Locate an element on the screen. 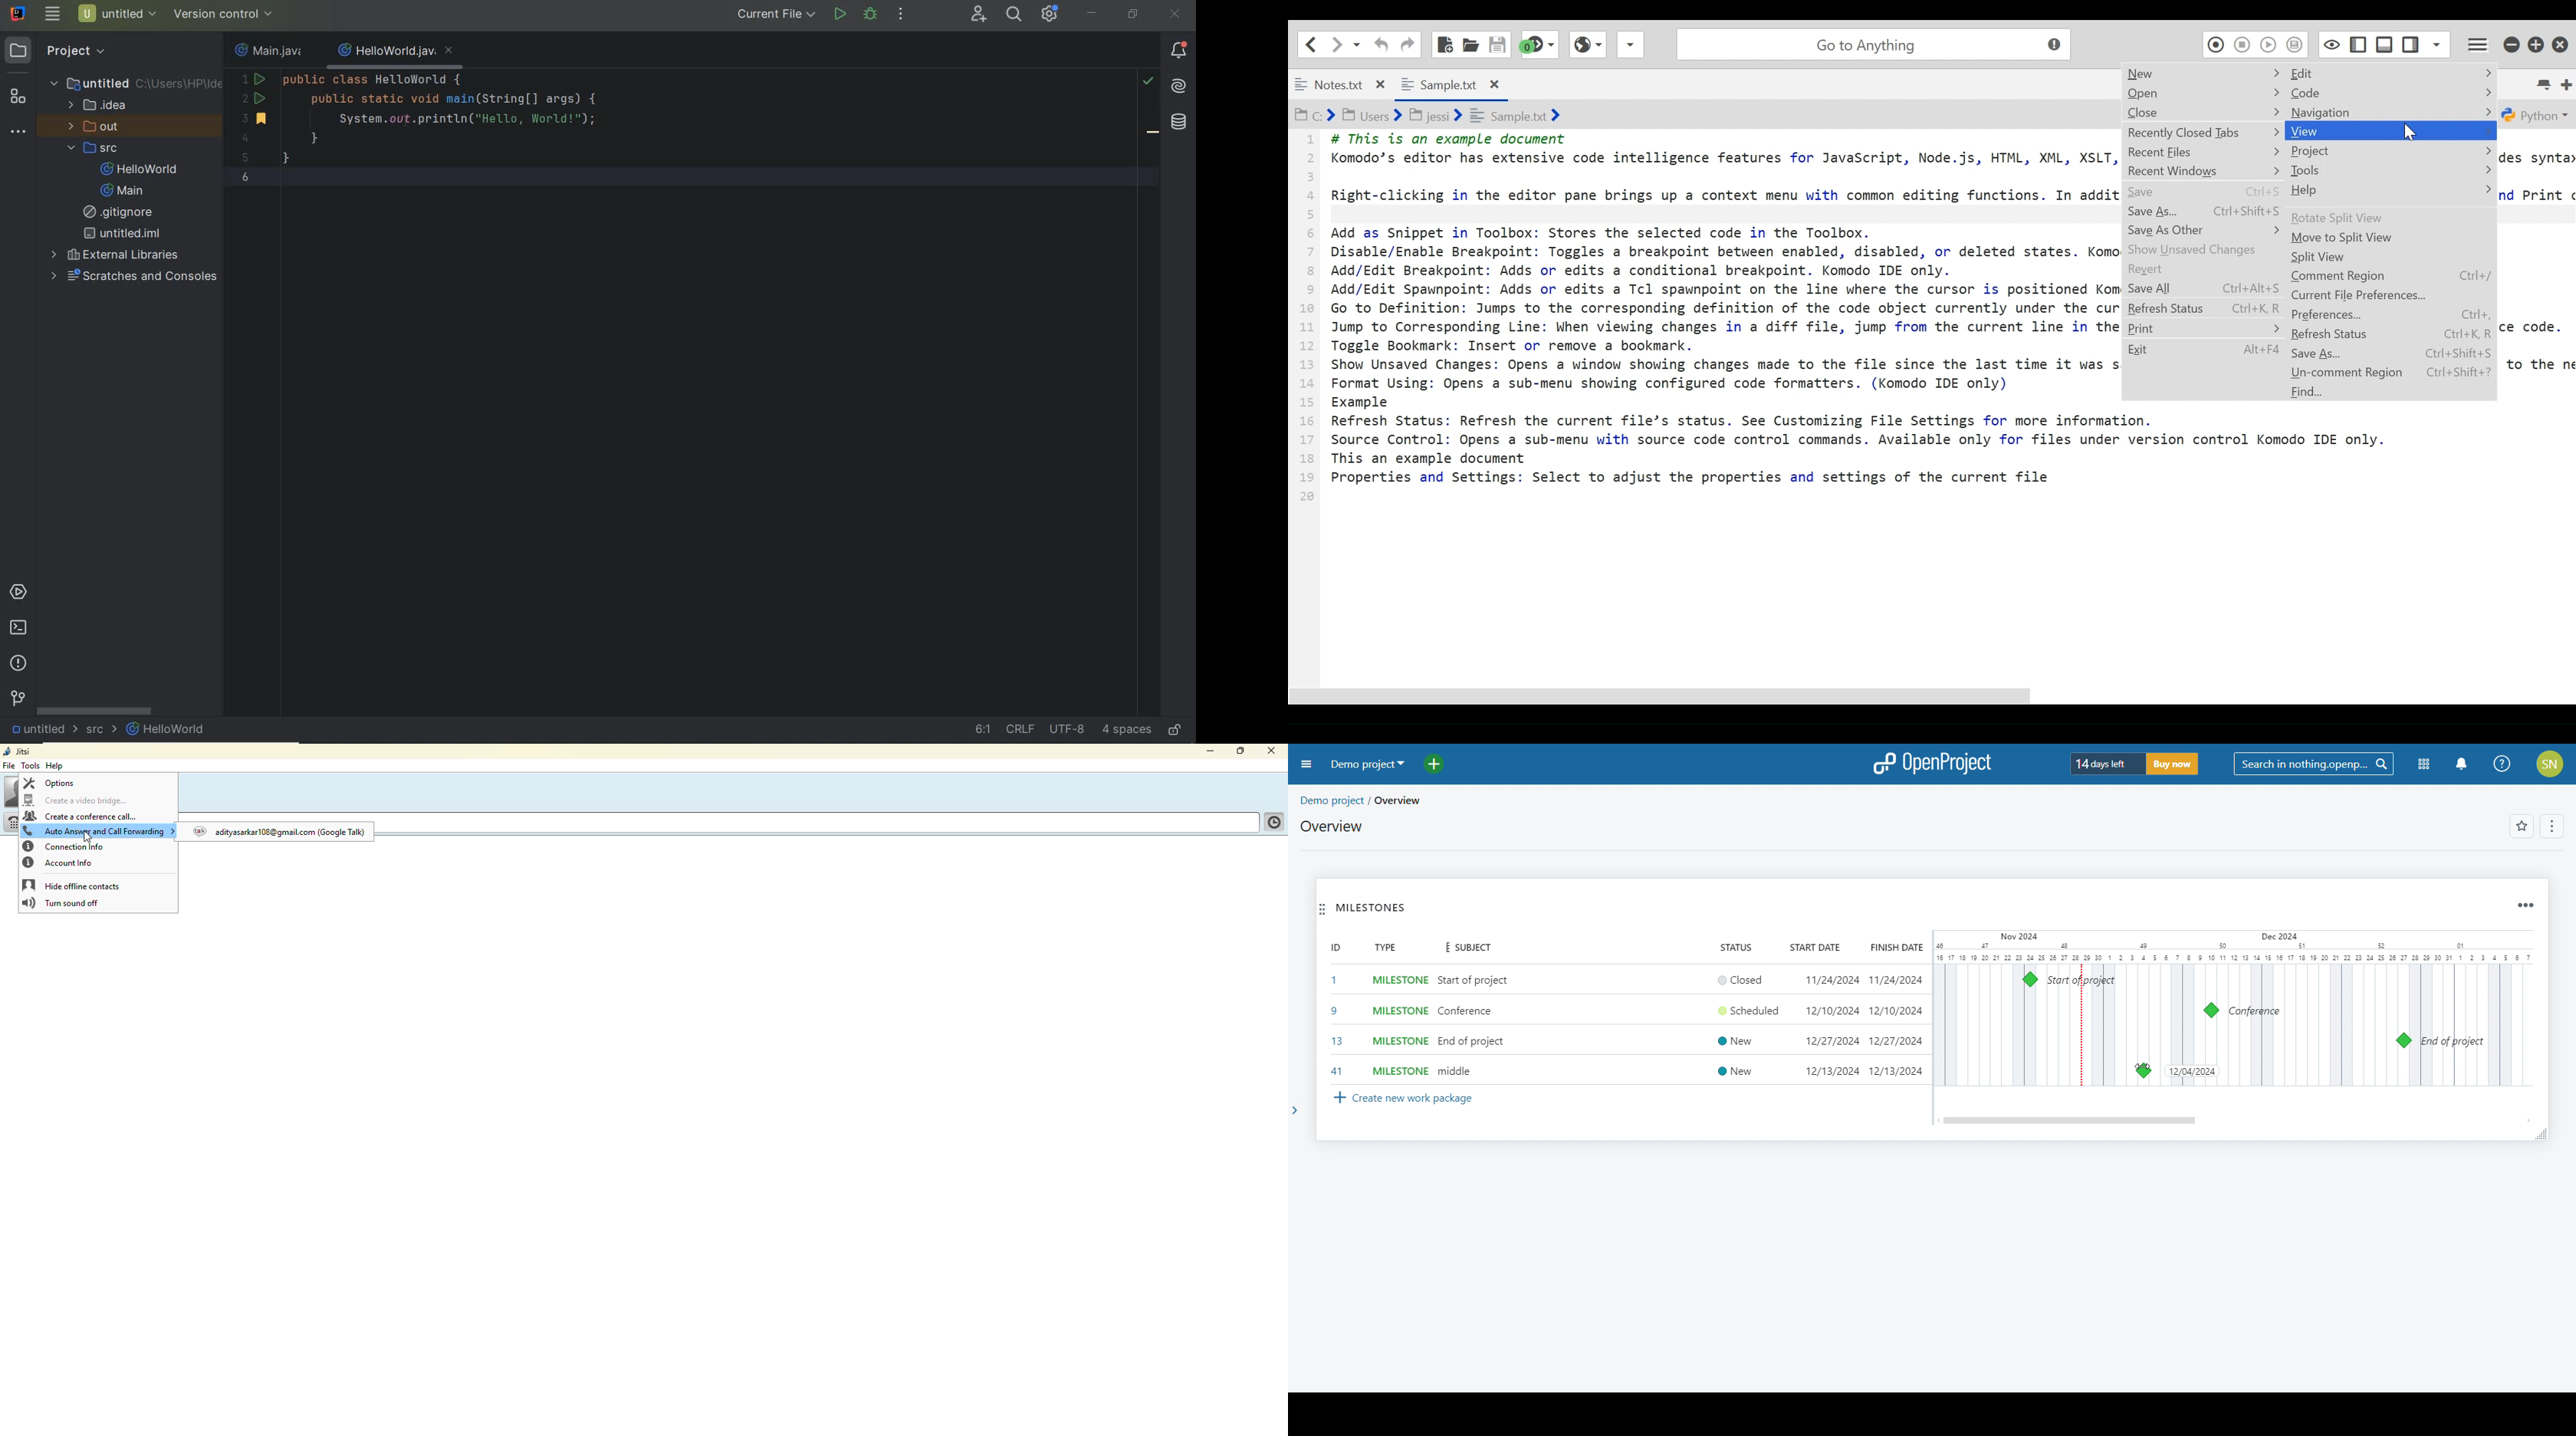 The height and width of the screenshot is (1456, 2576). account is located at coordinates (2551, 764).